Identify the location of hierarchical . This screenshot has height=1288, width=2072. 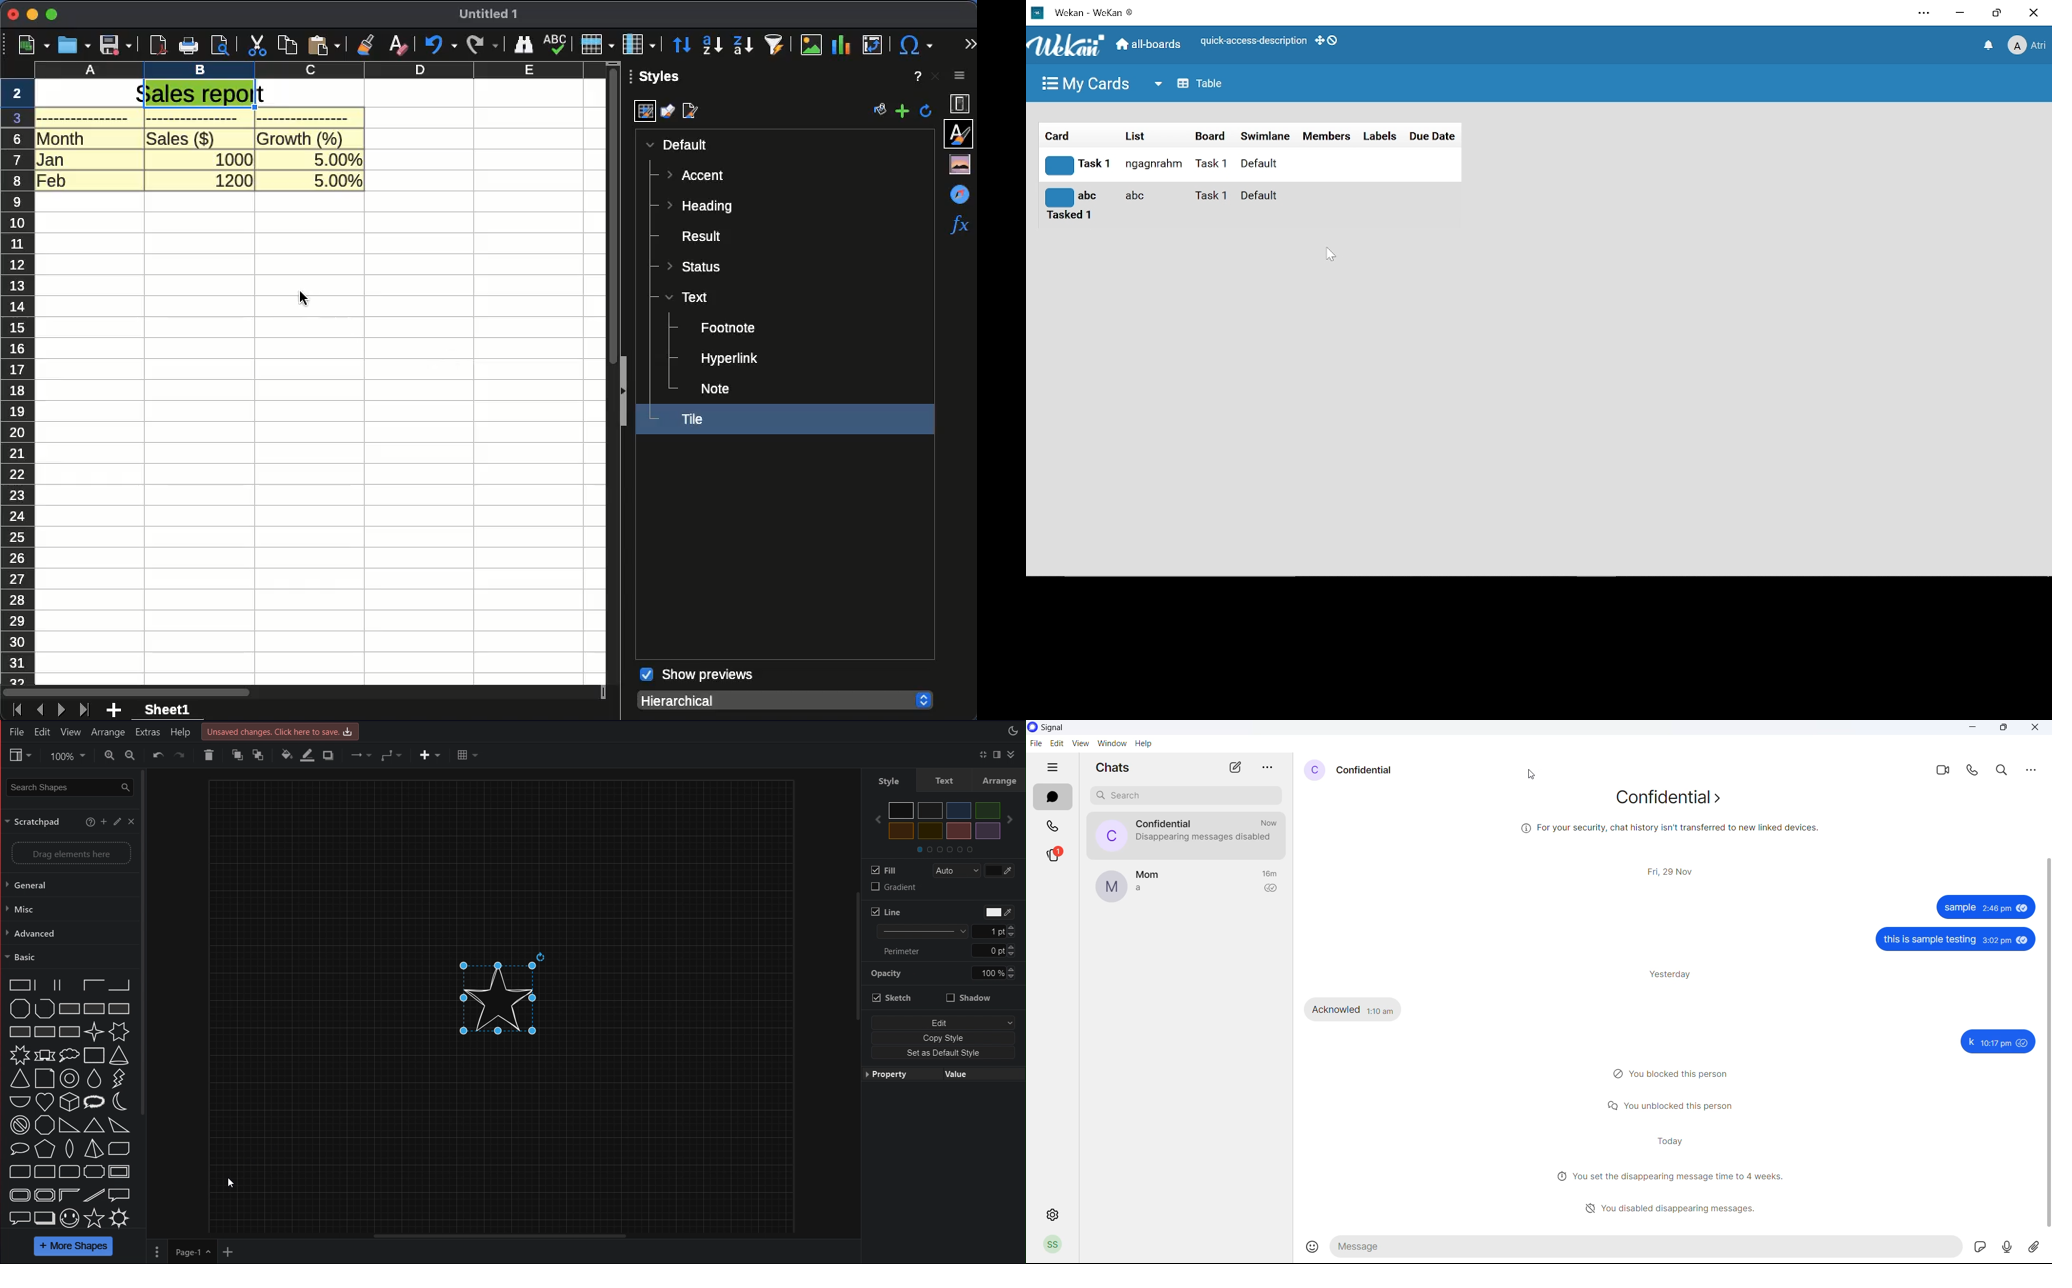
(784, 699).